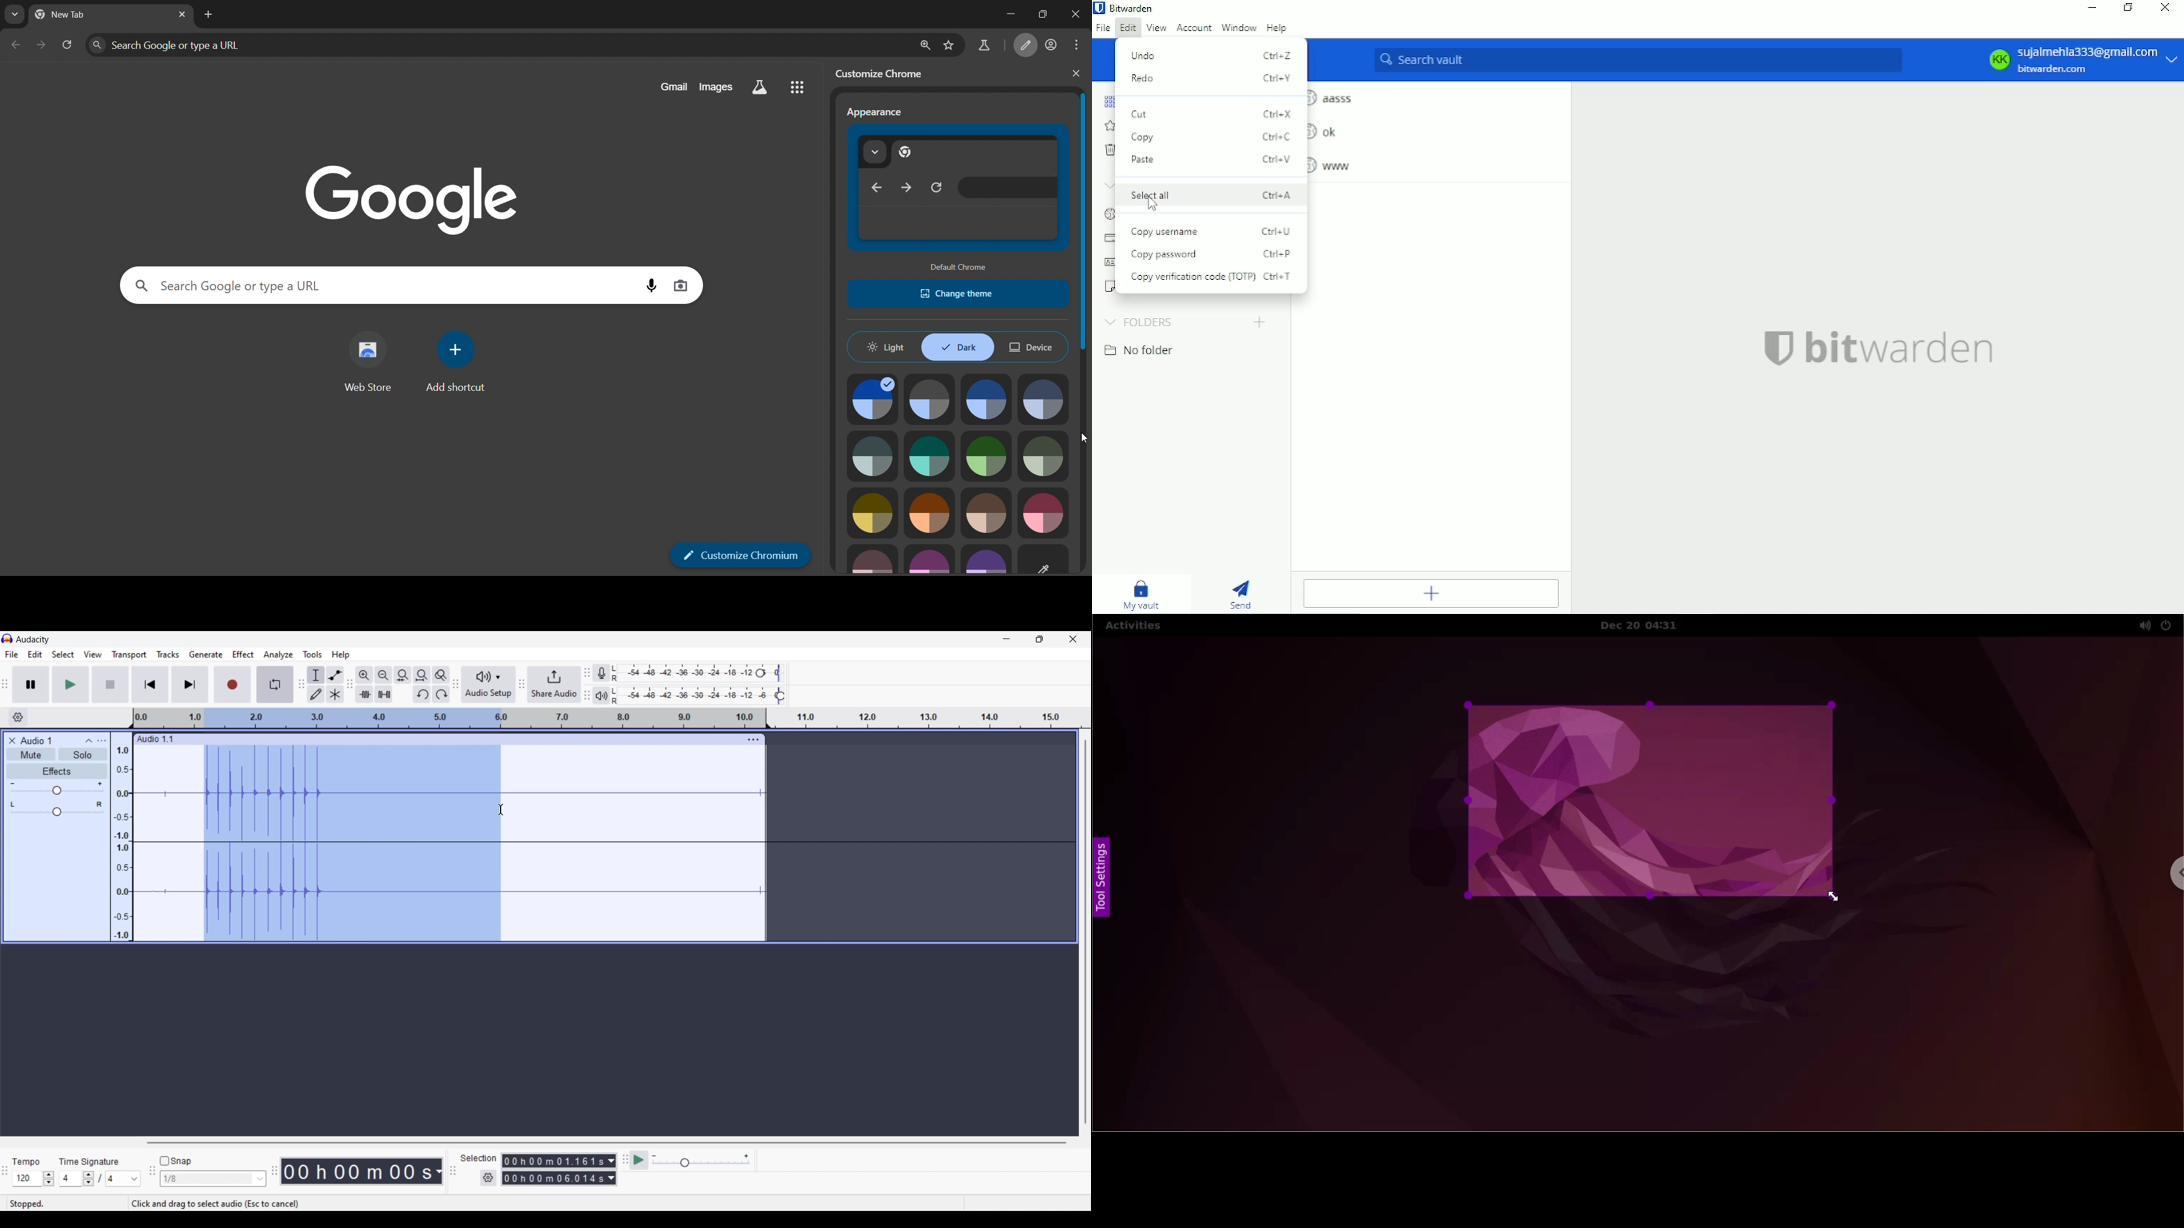 The width and height of the screenshot is (2184, 1232). What do you see at coordinates (1153, 204) in the screenshot?
I see `cursor` at bounding box center [1153, 204].